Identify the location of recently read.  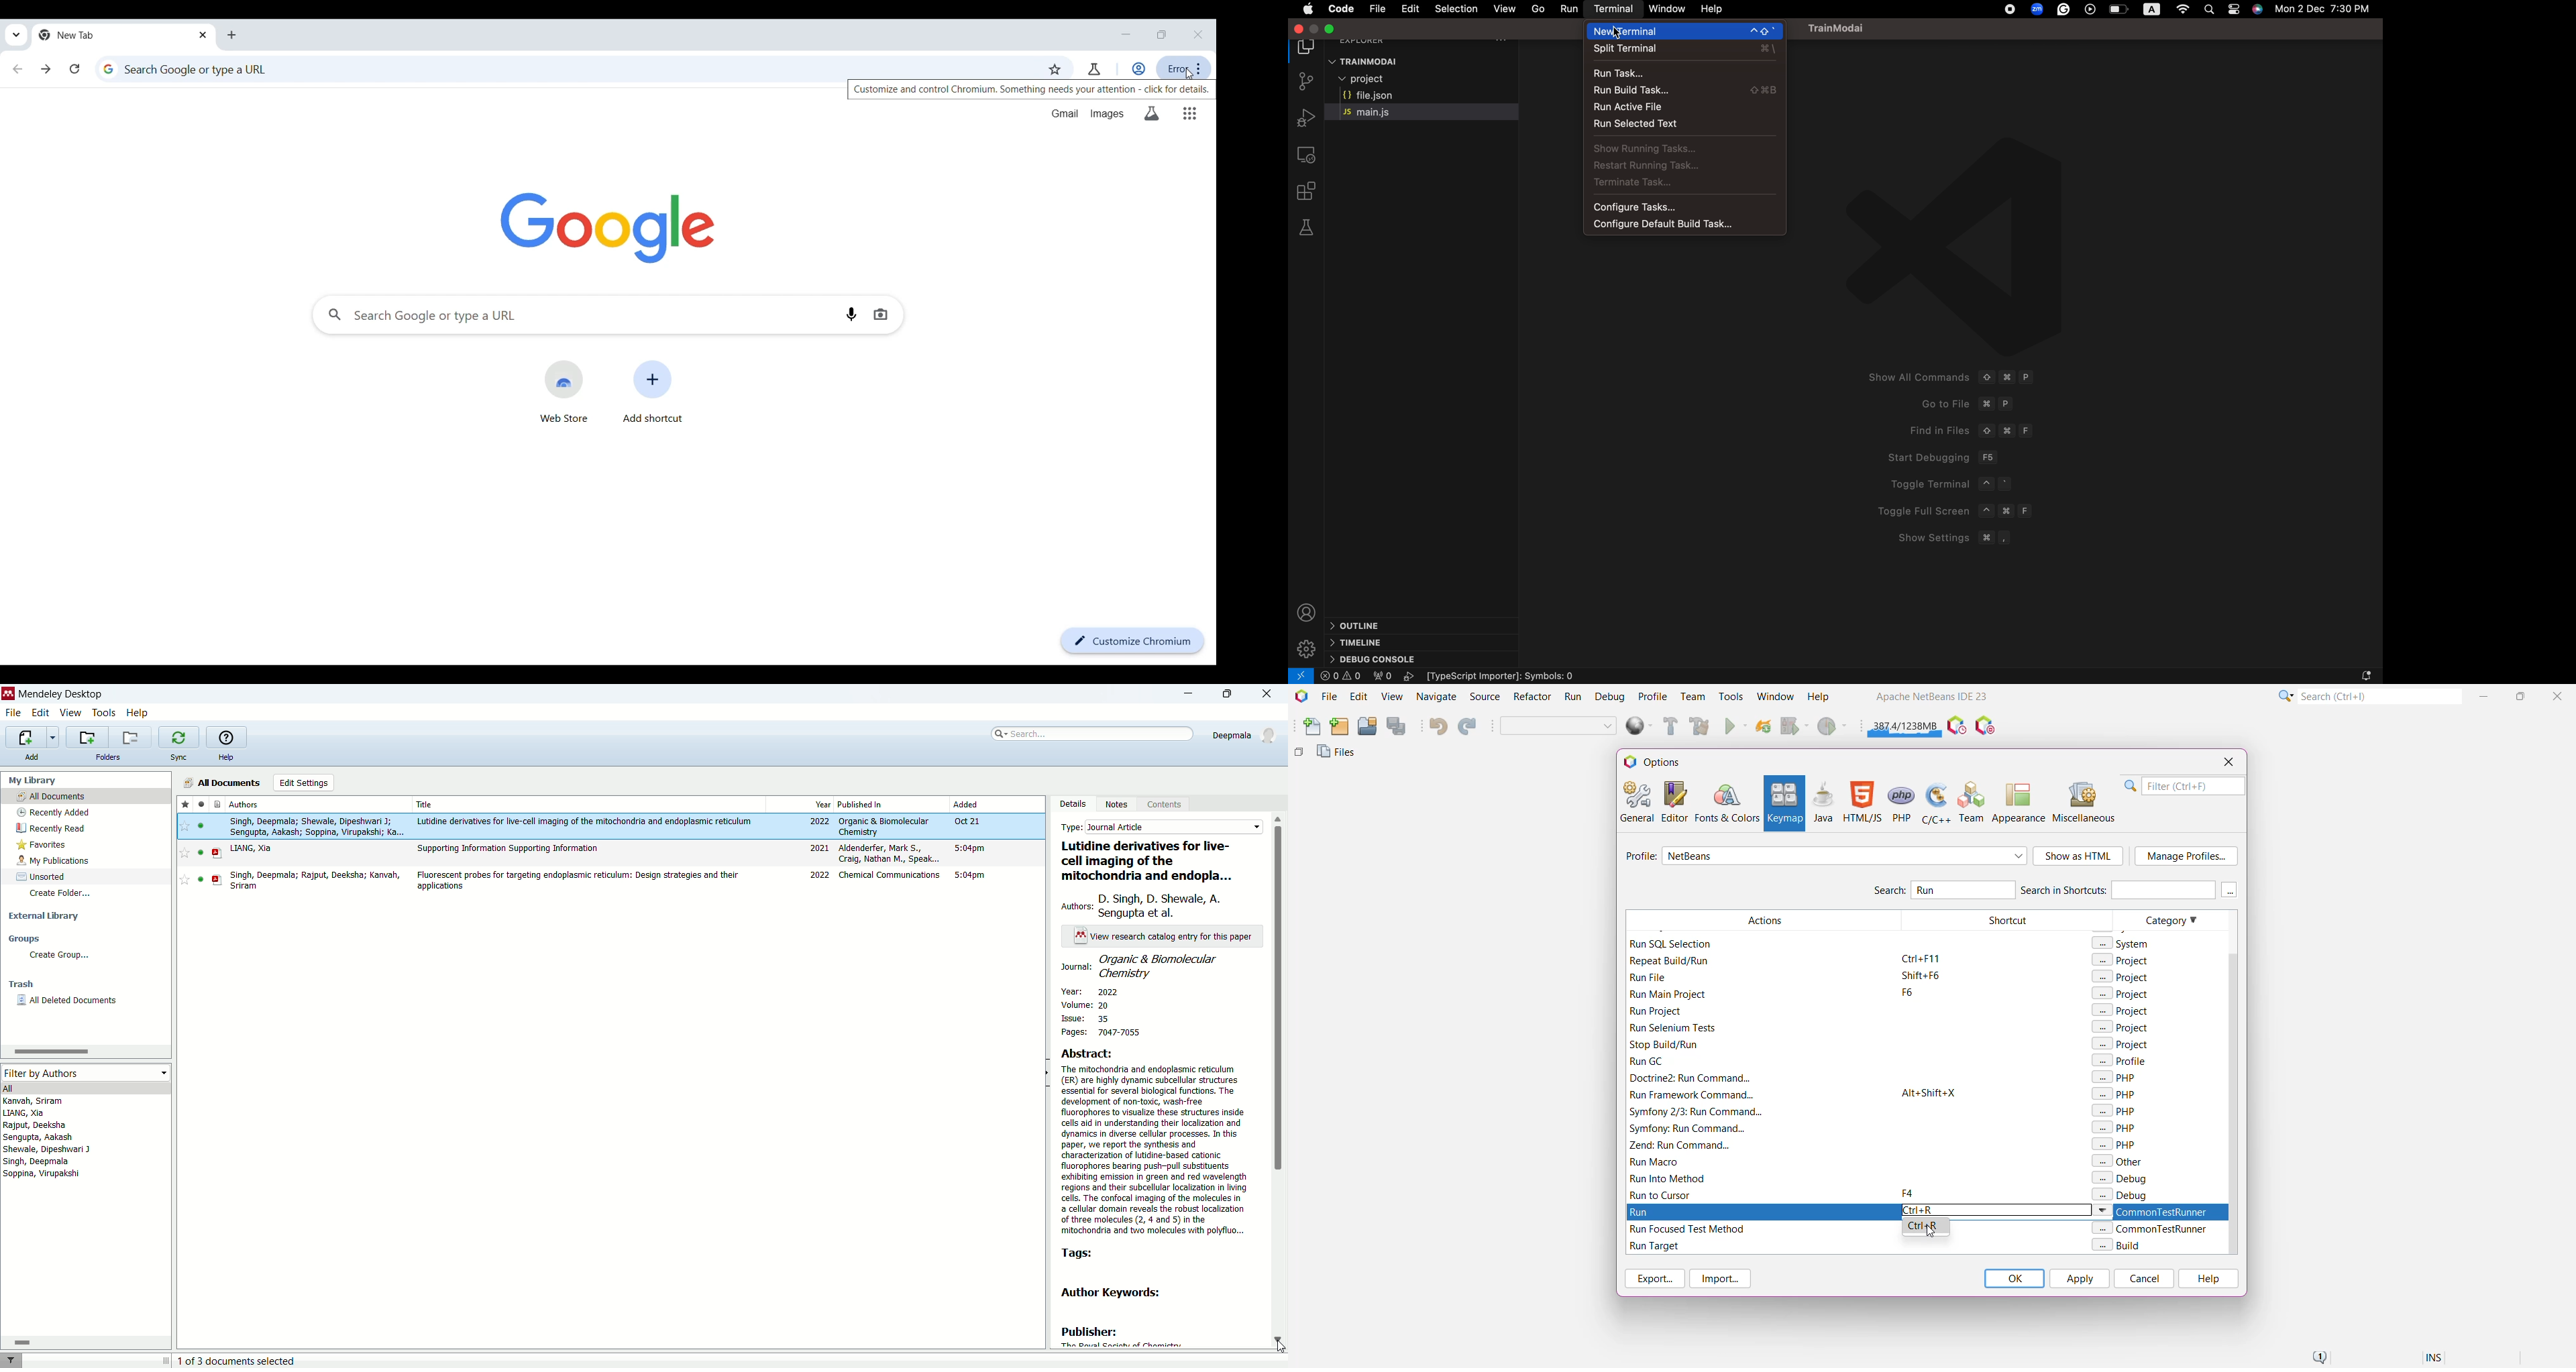
(50, 828).